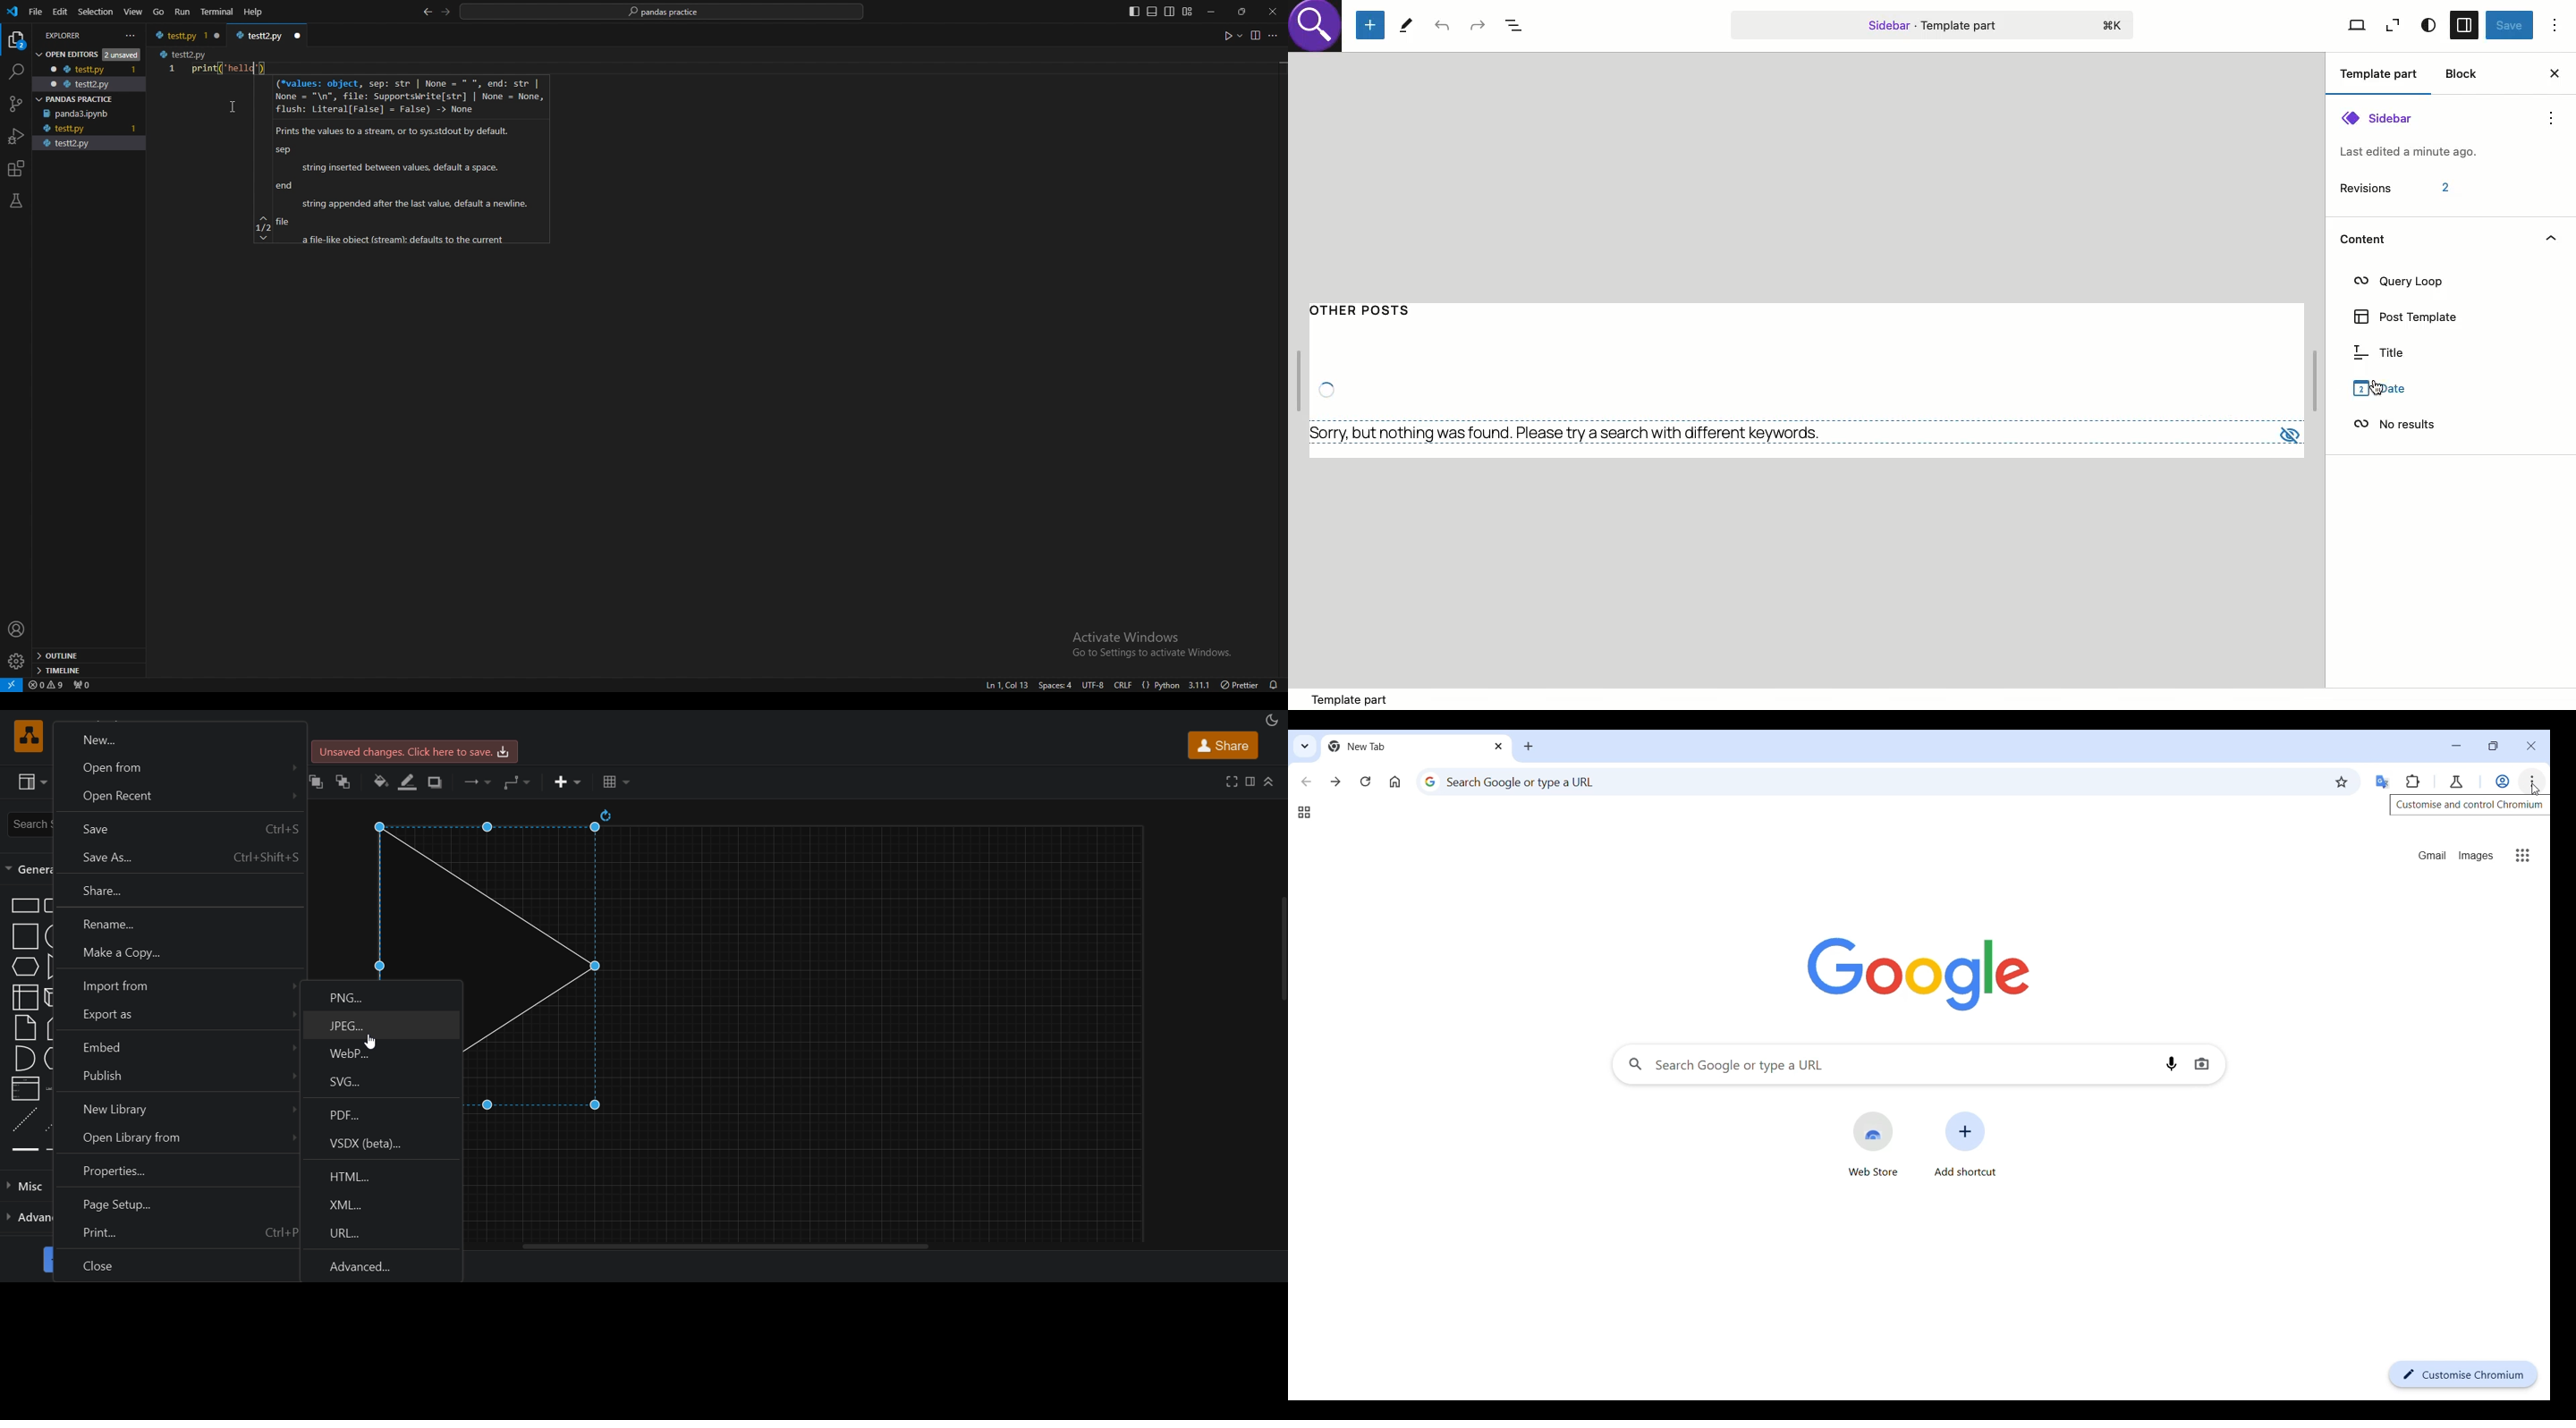  I want to click on file, so click(36, 11).